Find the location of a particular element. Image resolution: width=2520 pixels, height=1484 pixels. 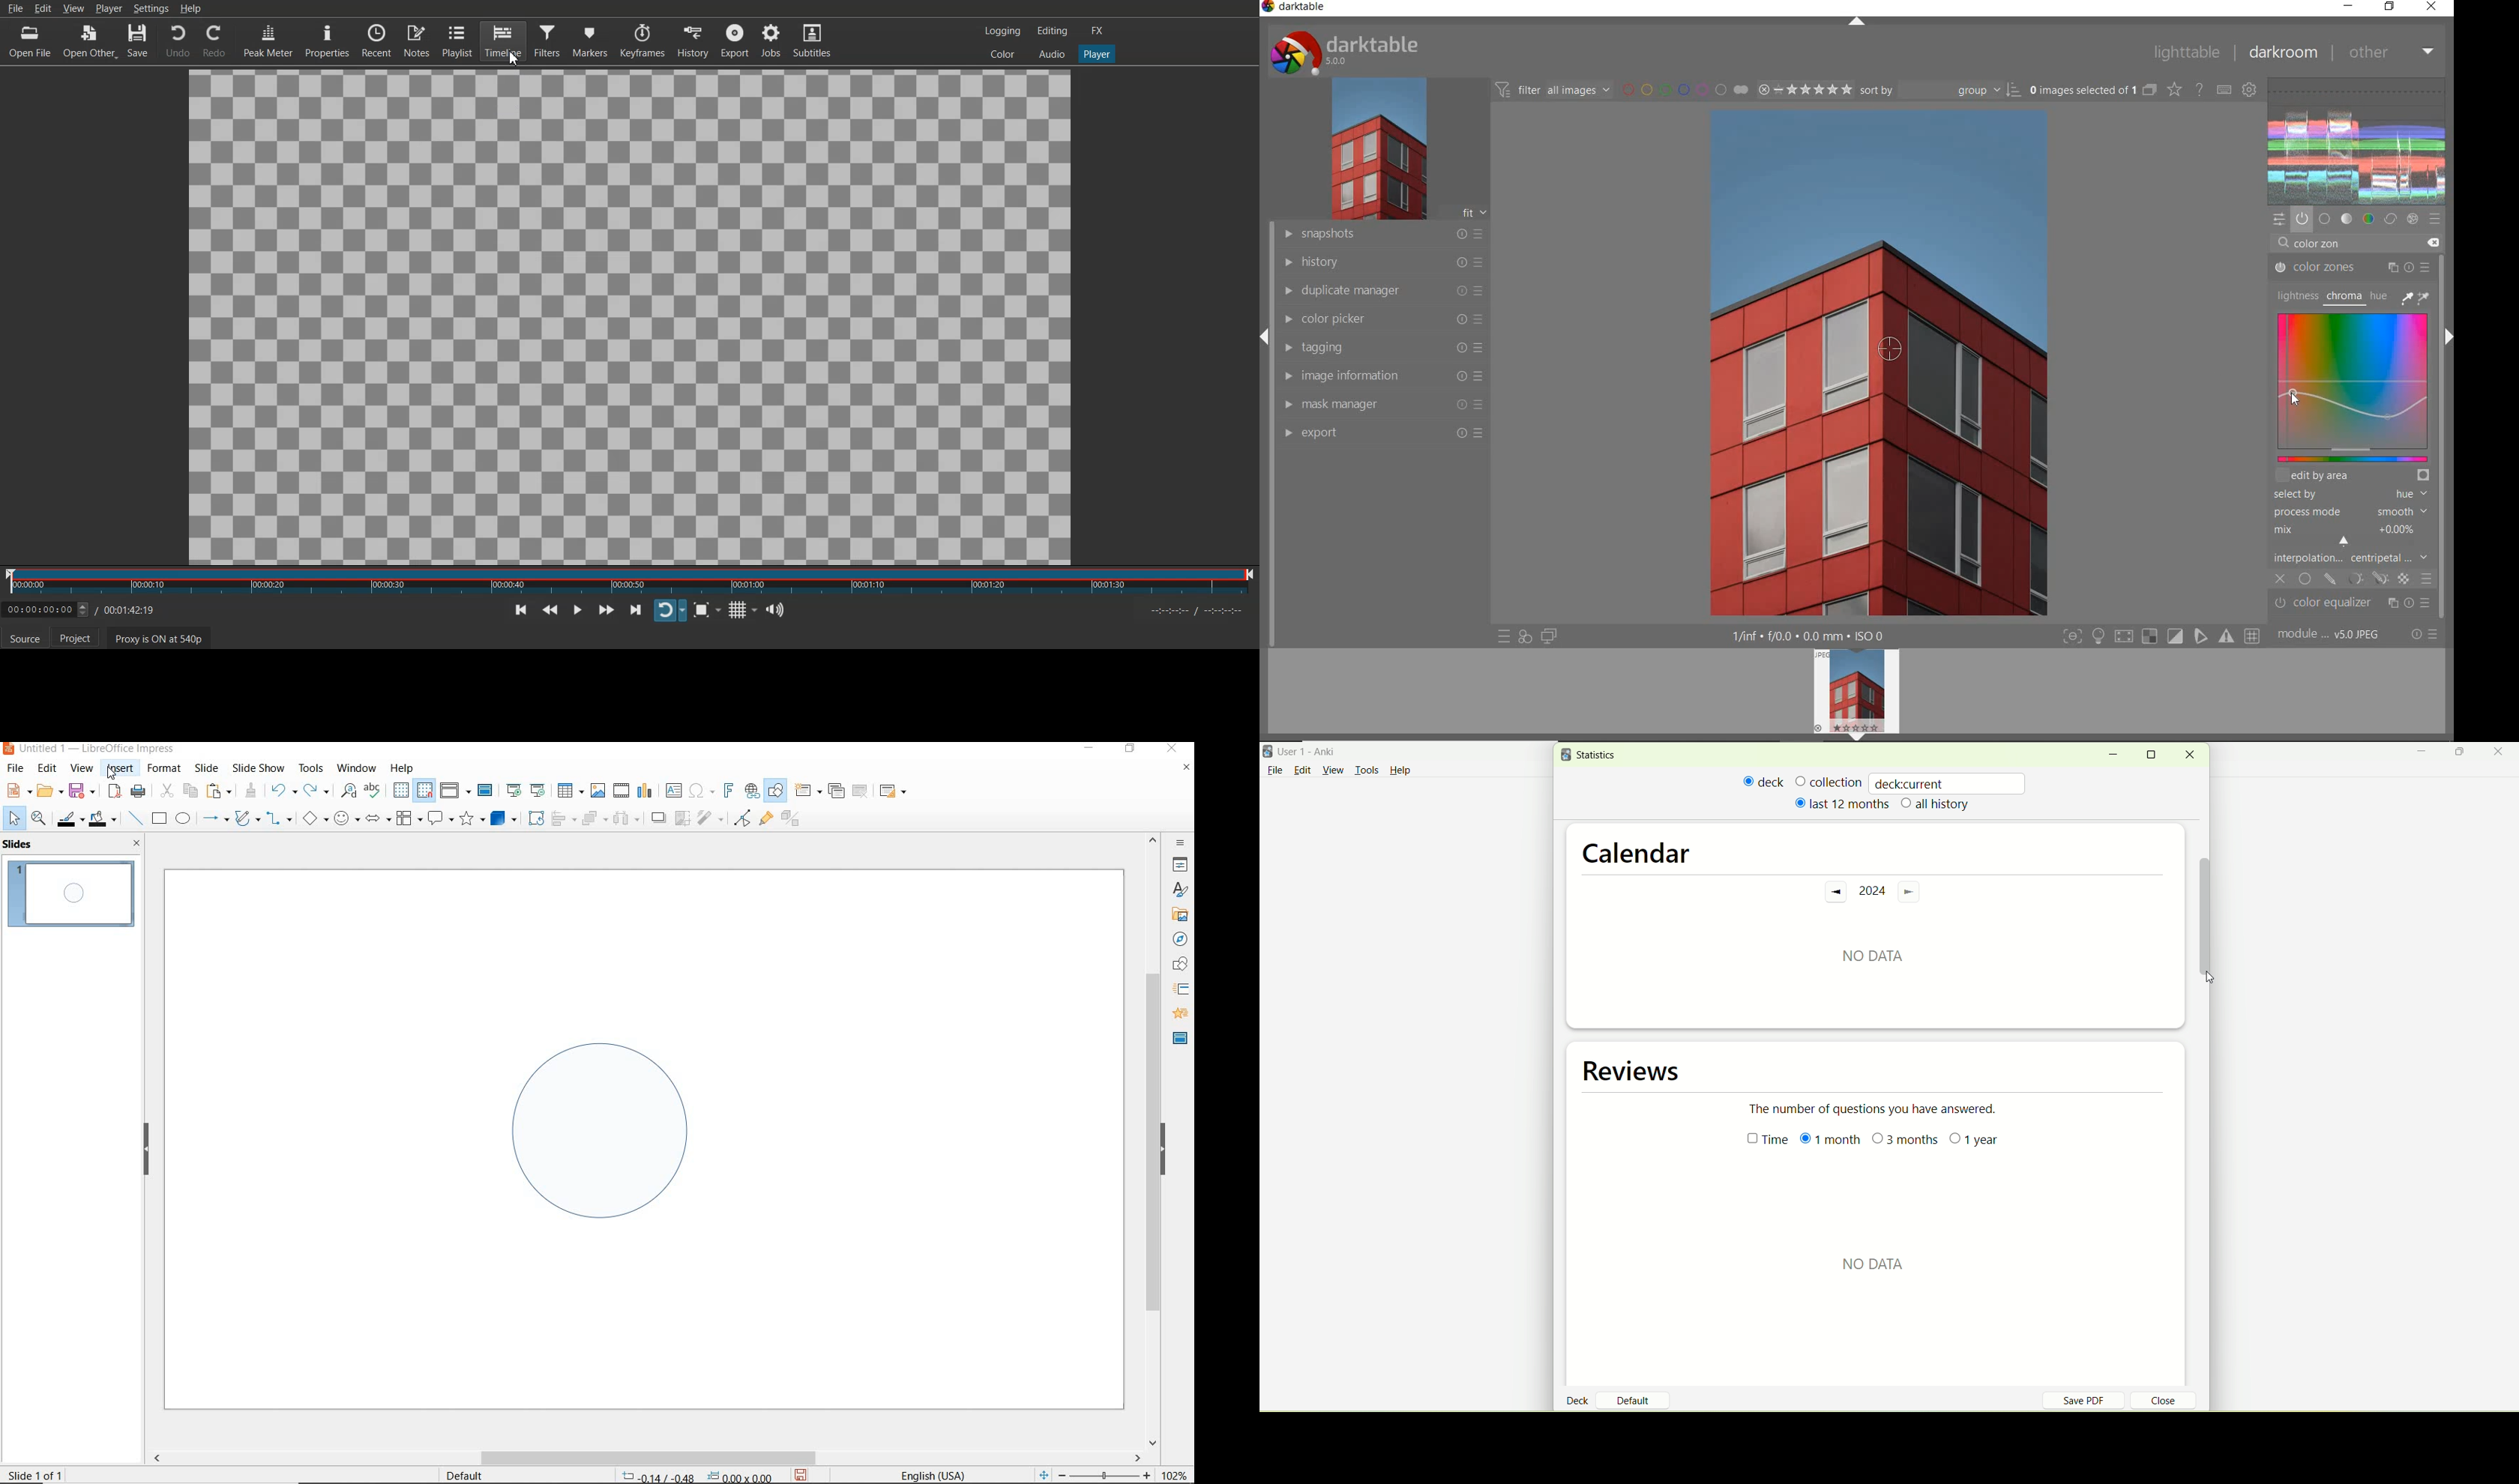

sidebar settings is located at coordinates (1179, 843).